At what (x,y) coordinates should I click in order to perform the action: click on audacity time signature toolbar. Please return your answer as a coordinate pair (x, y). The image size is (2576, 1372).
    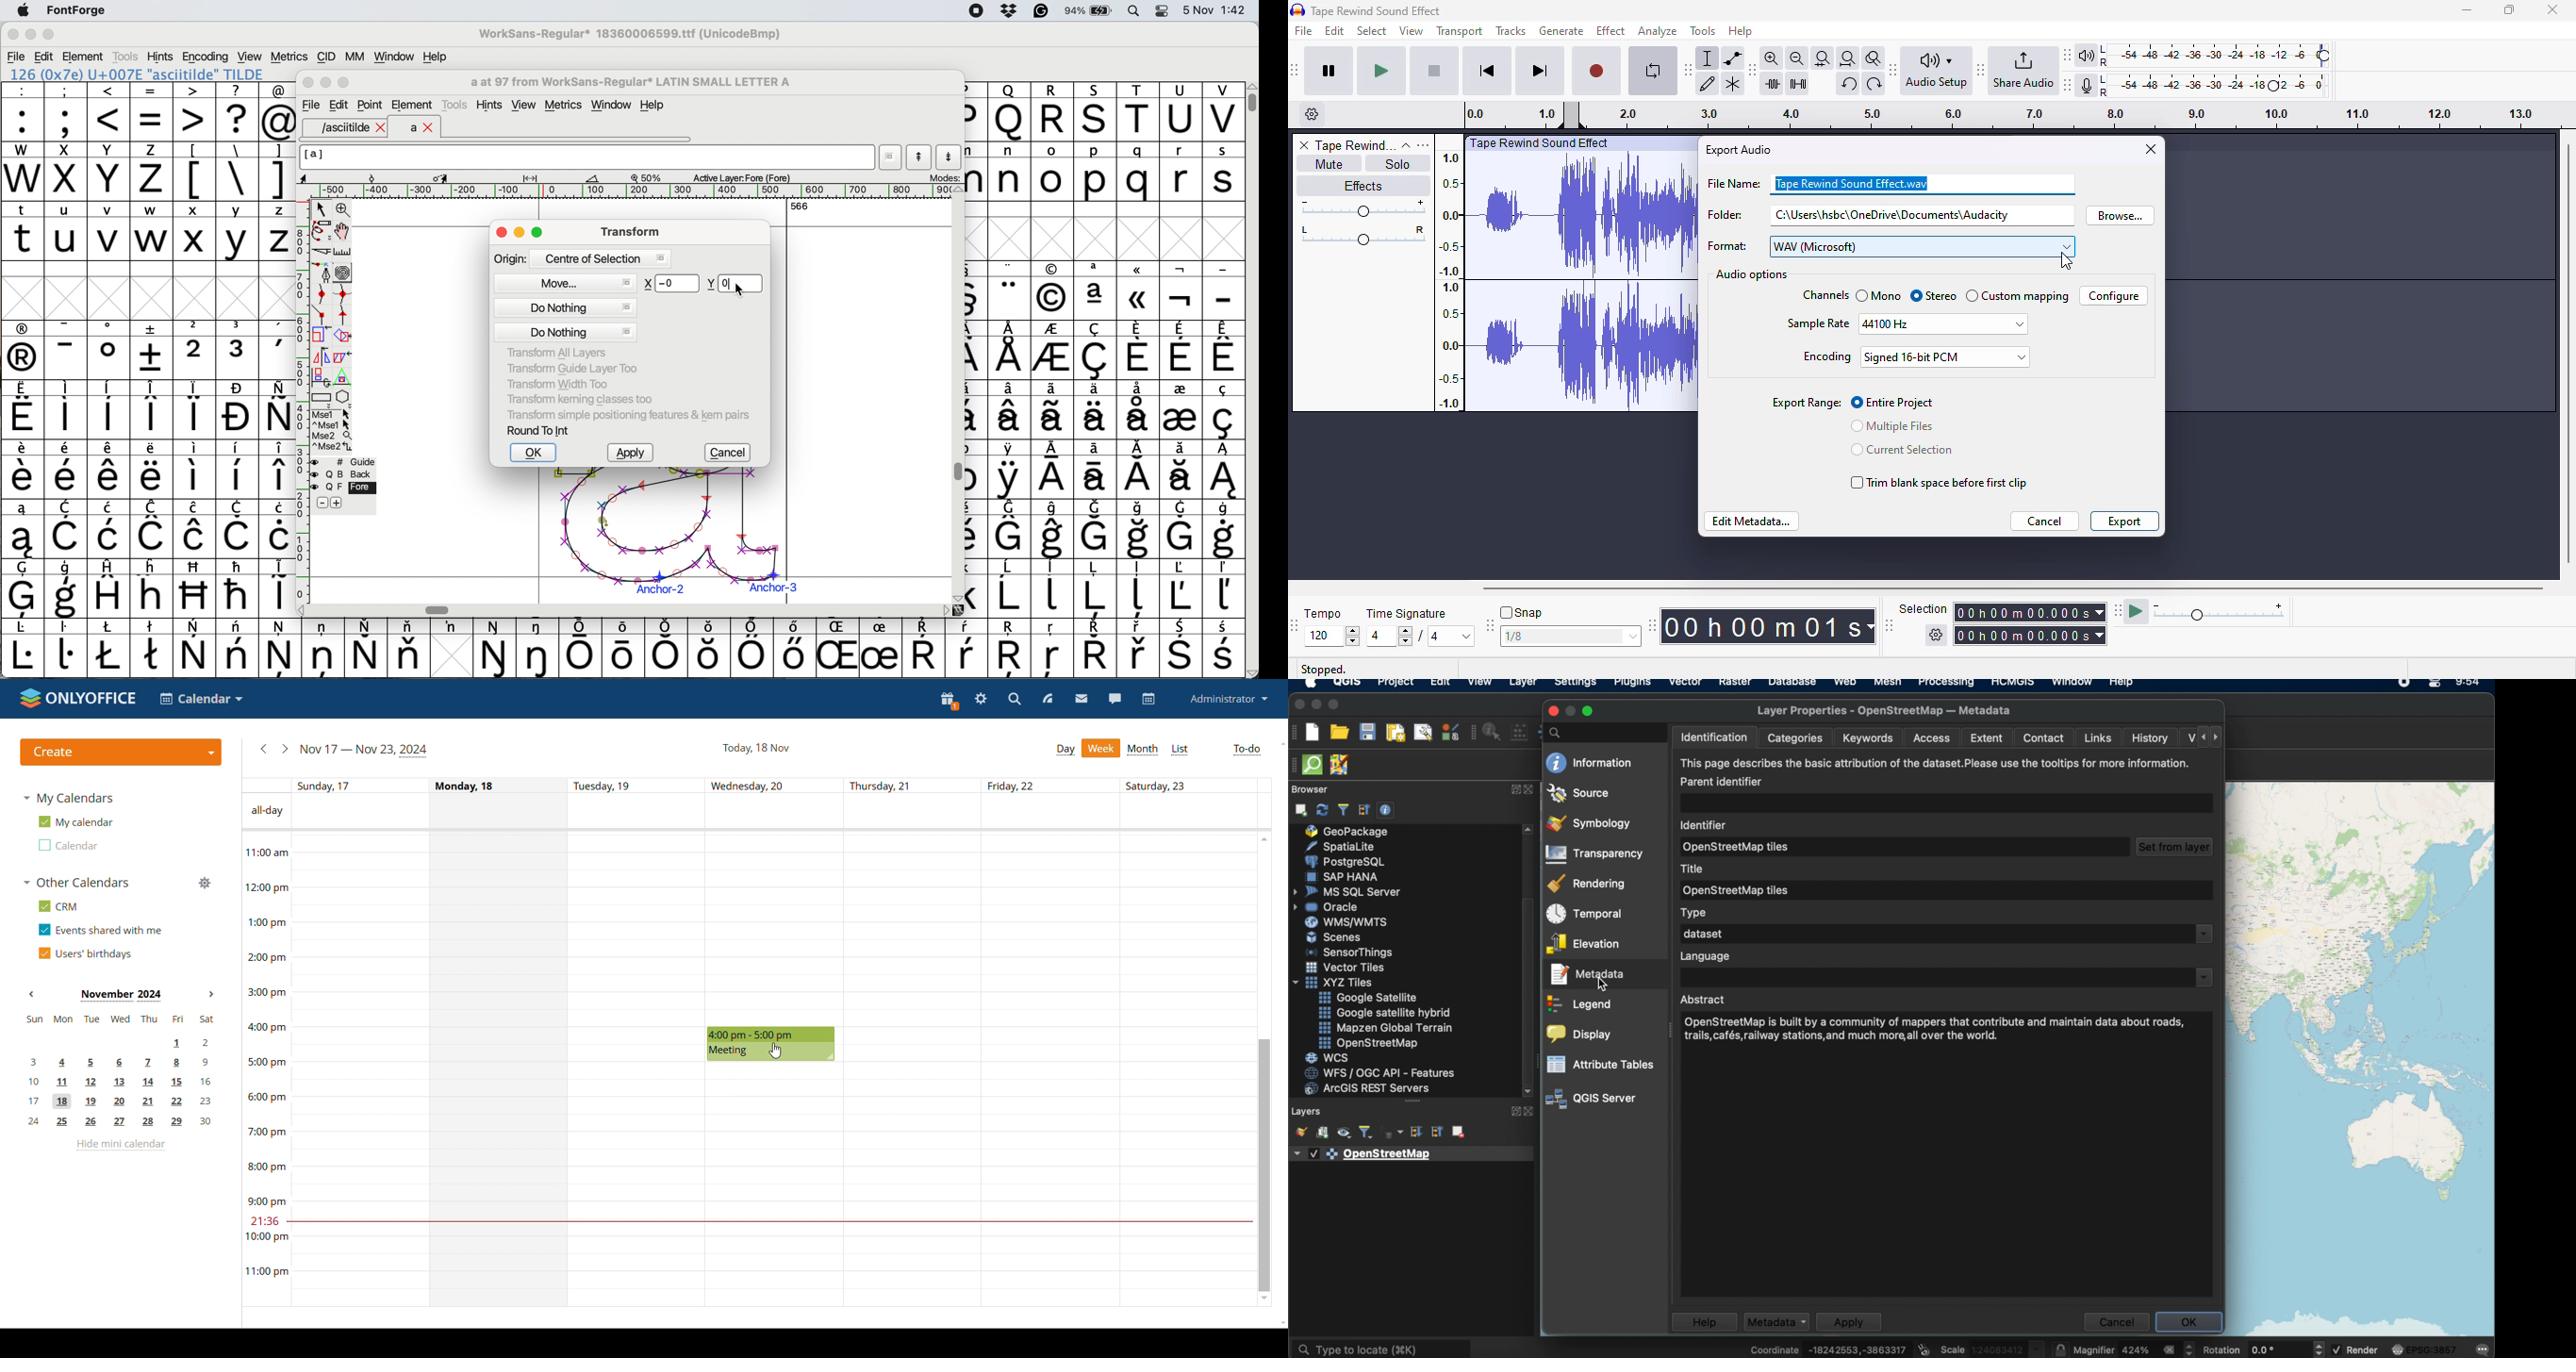
    Looking at the image, I should click on (1296, 624).